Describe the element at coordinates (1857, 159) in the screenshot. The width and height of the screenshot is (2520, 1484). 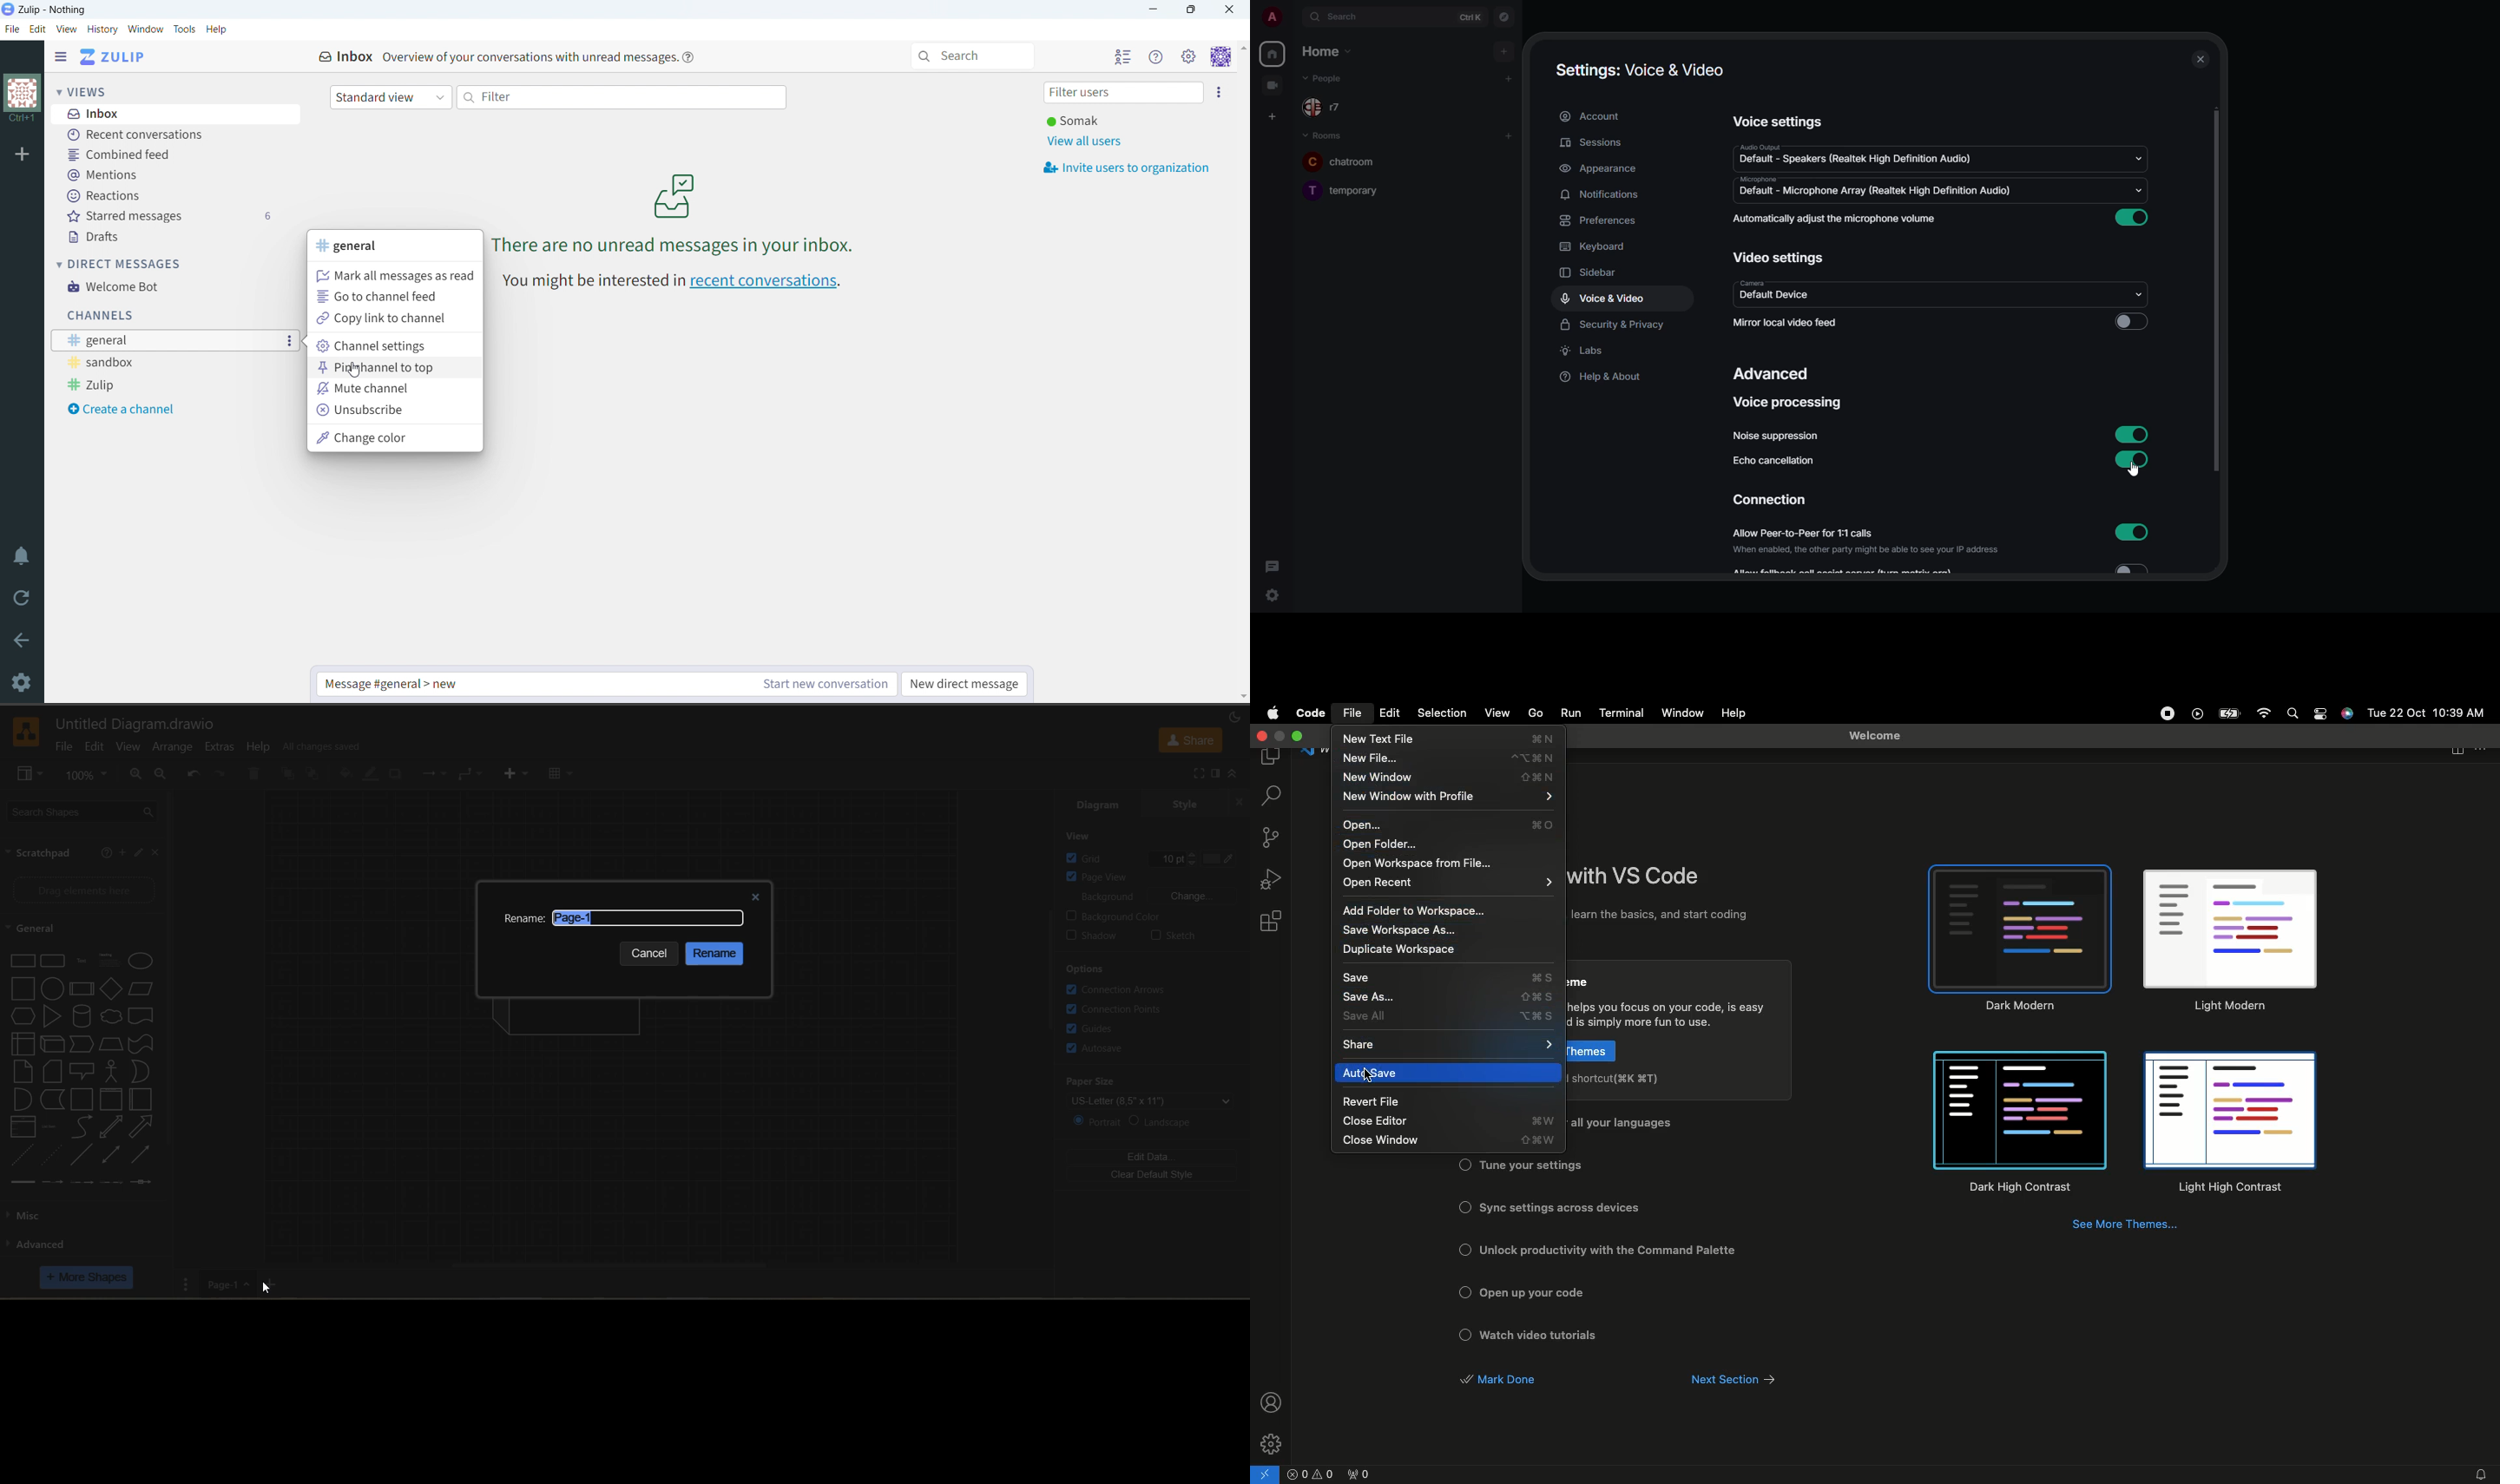
I see `default` at that location.